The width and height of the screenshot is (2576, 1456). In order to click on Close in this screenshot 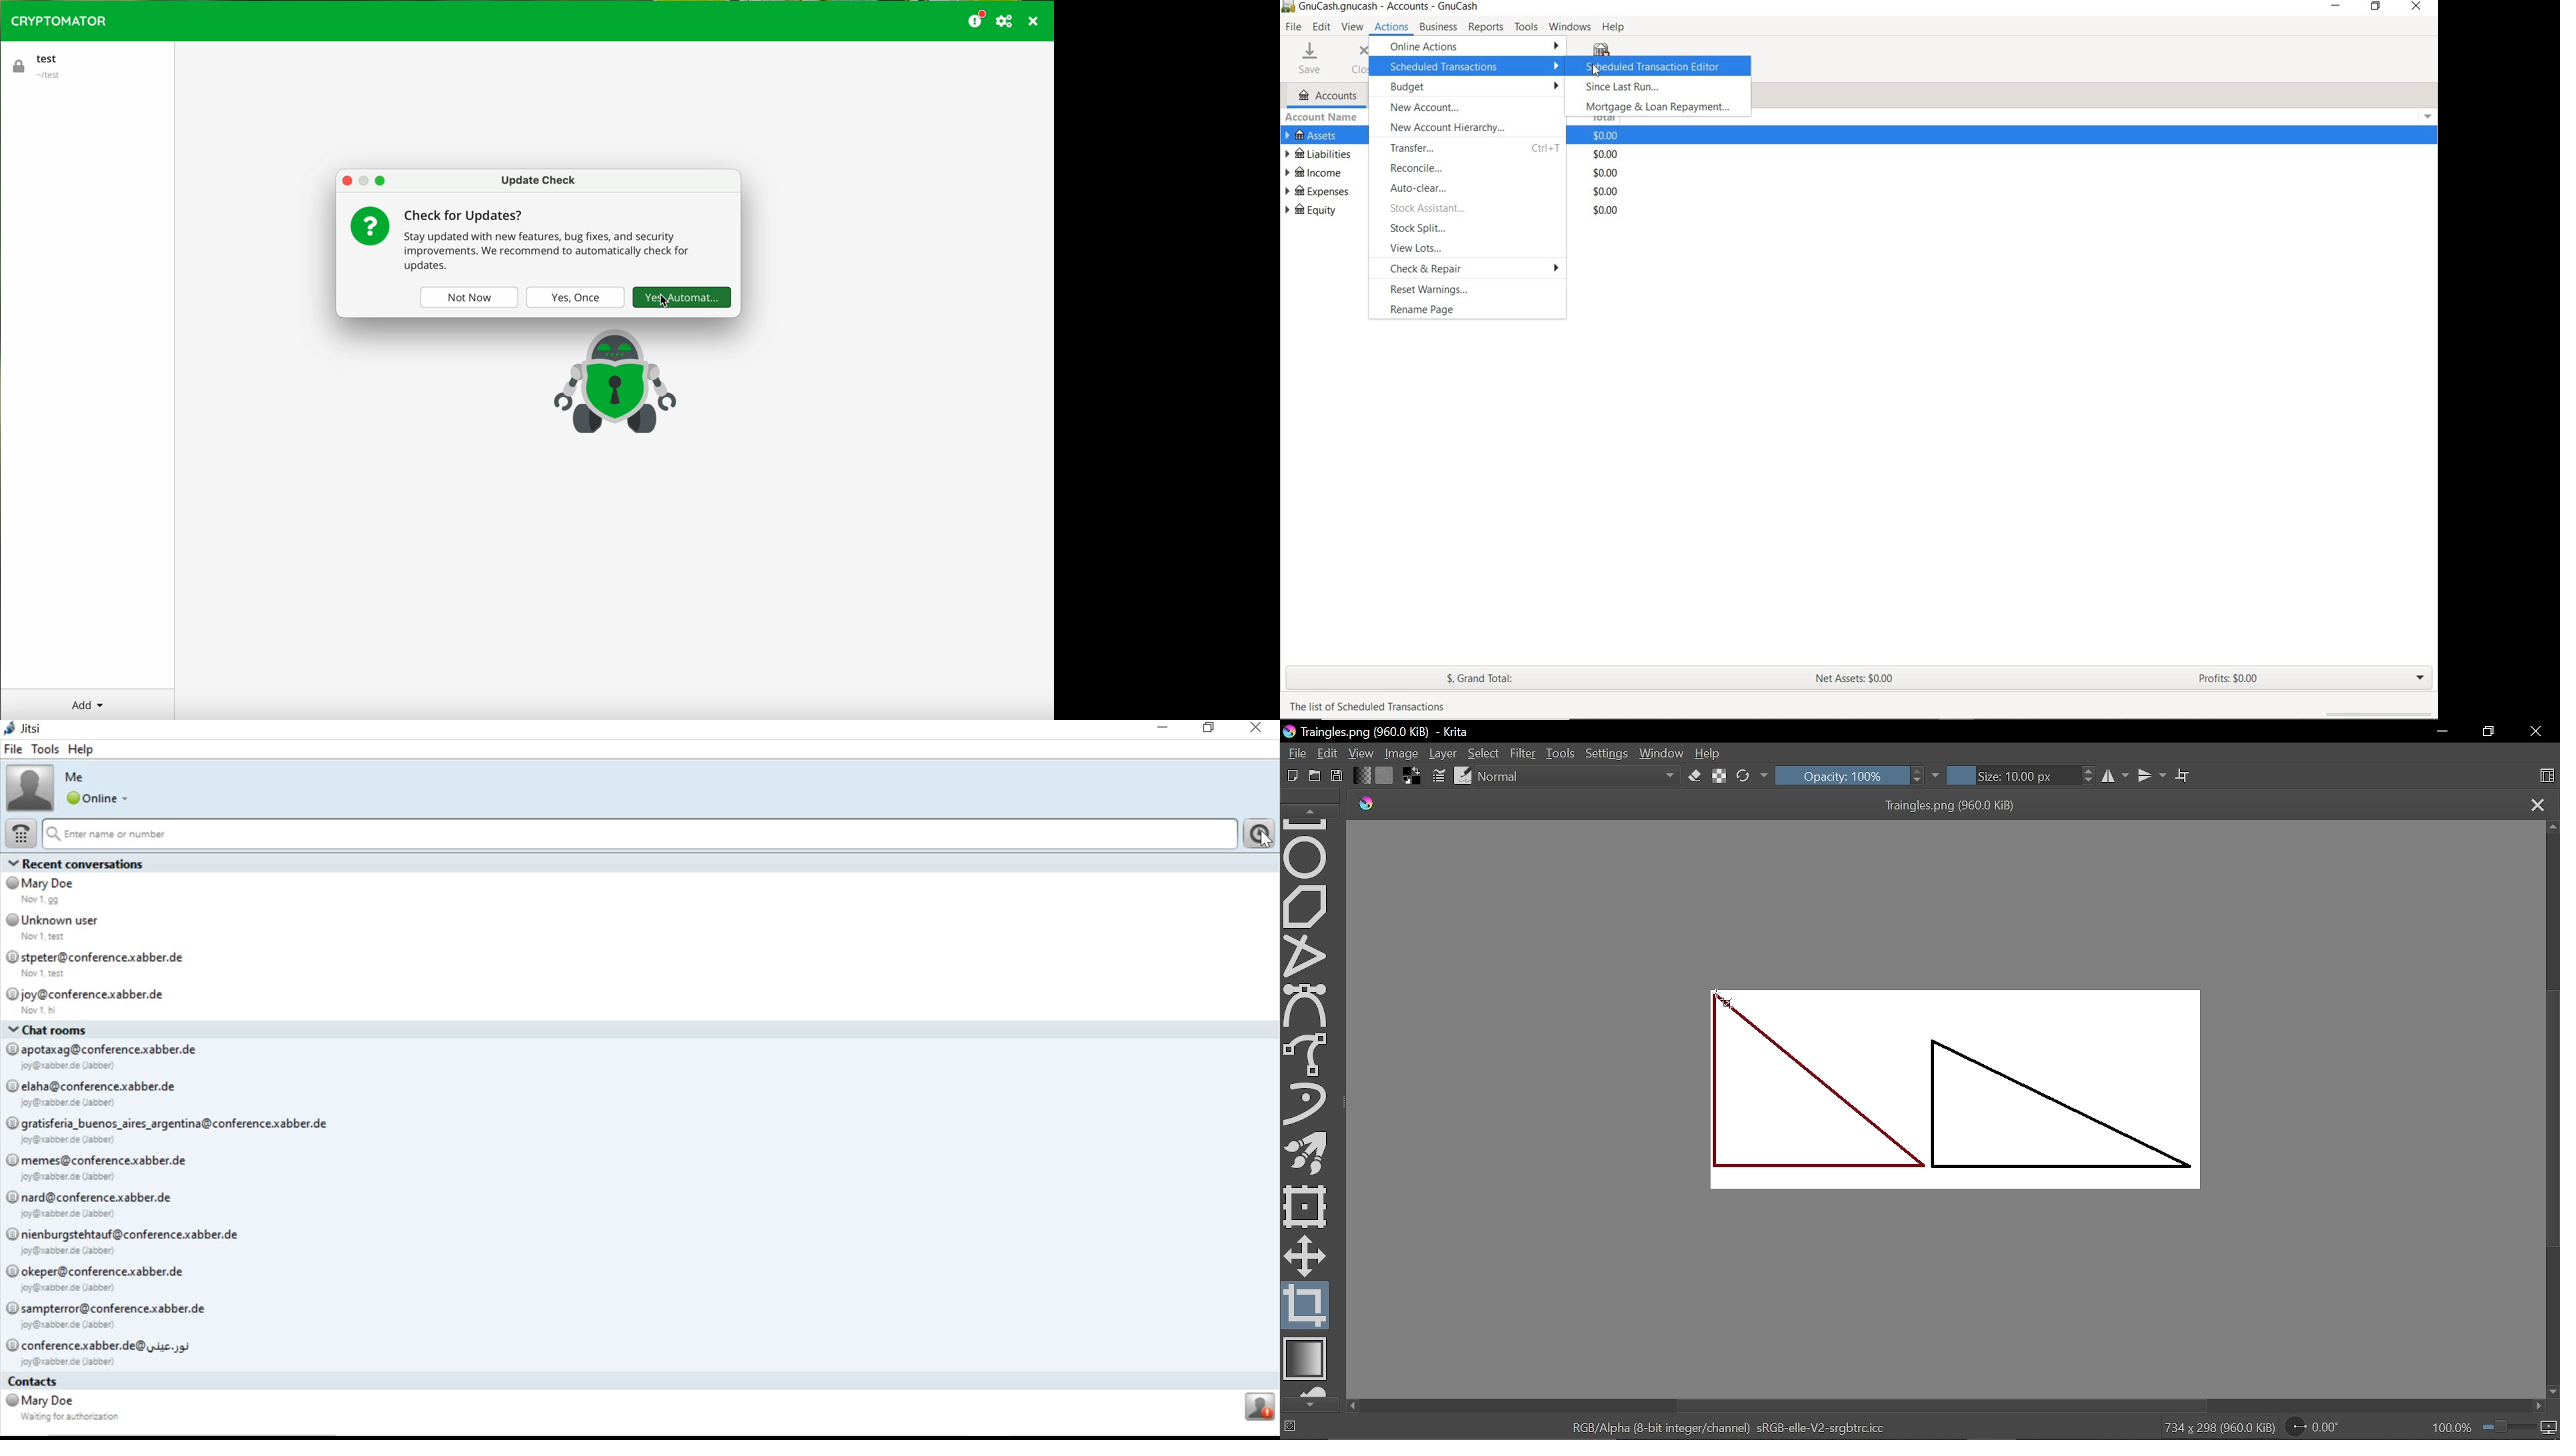, I will do `click(2538, 733)`.